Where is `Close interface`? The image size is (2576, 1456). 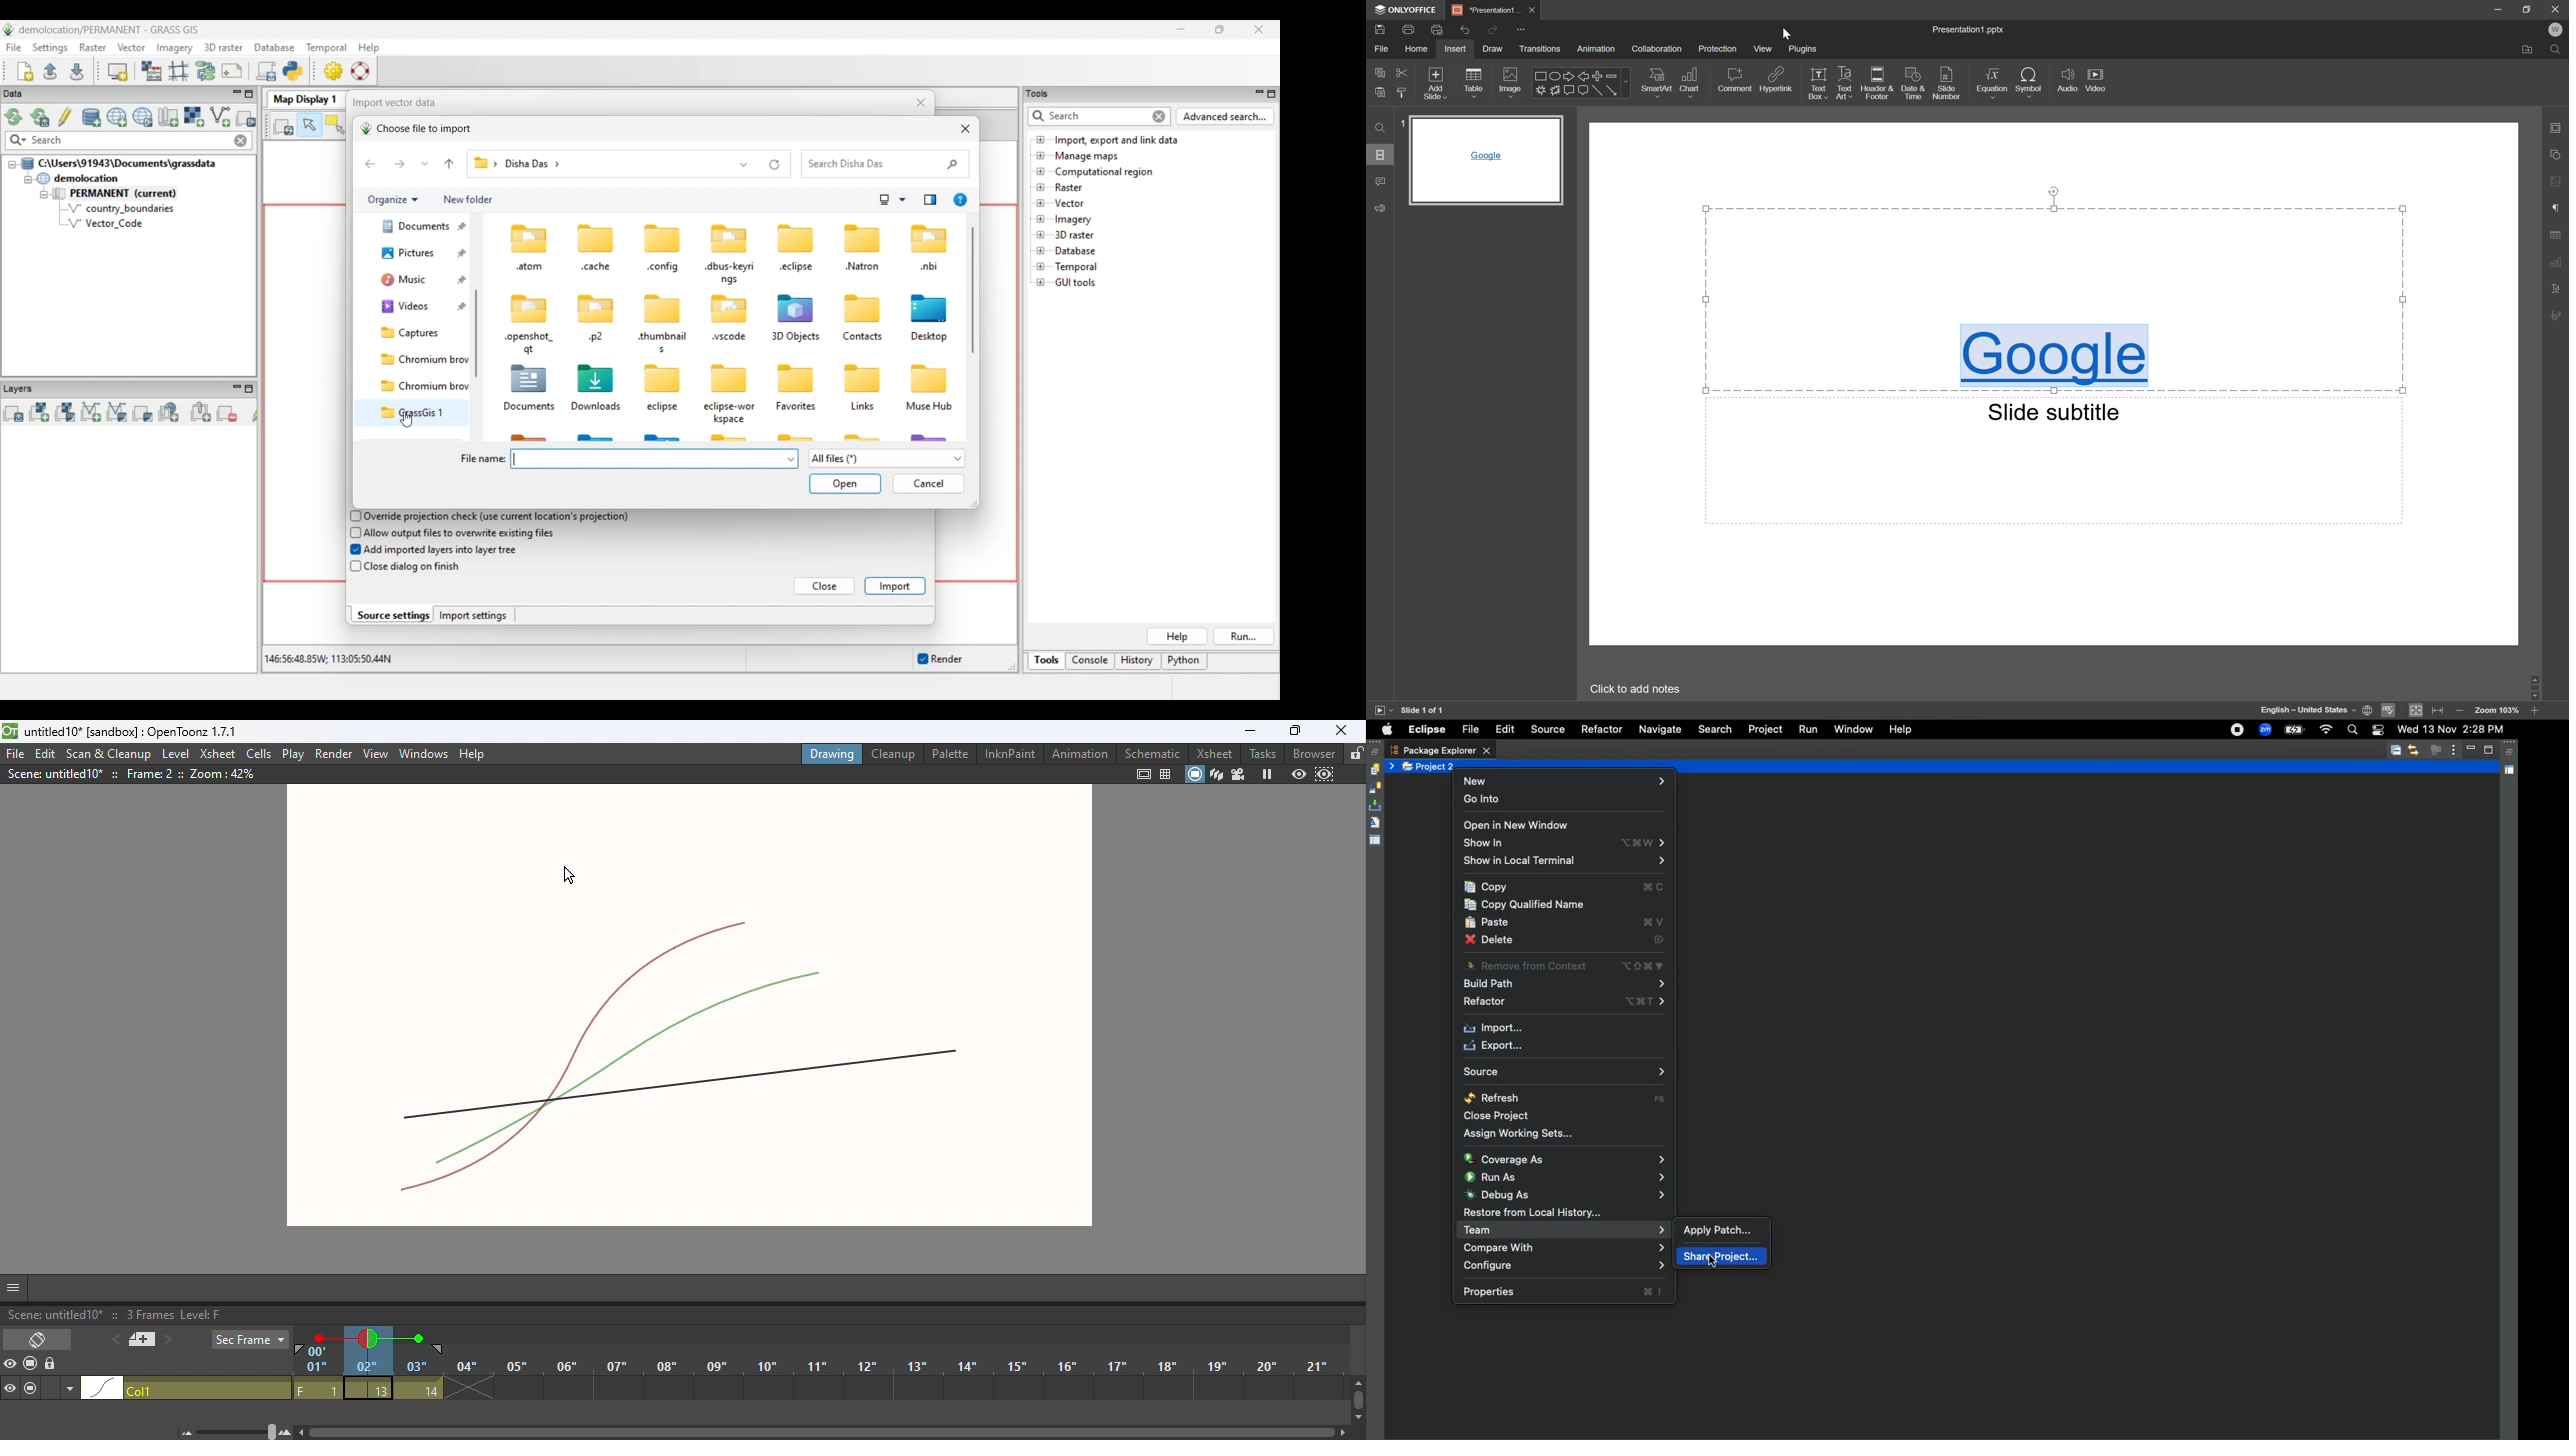
Close interface is located at coordinates (1258, 29).